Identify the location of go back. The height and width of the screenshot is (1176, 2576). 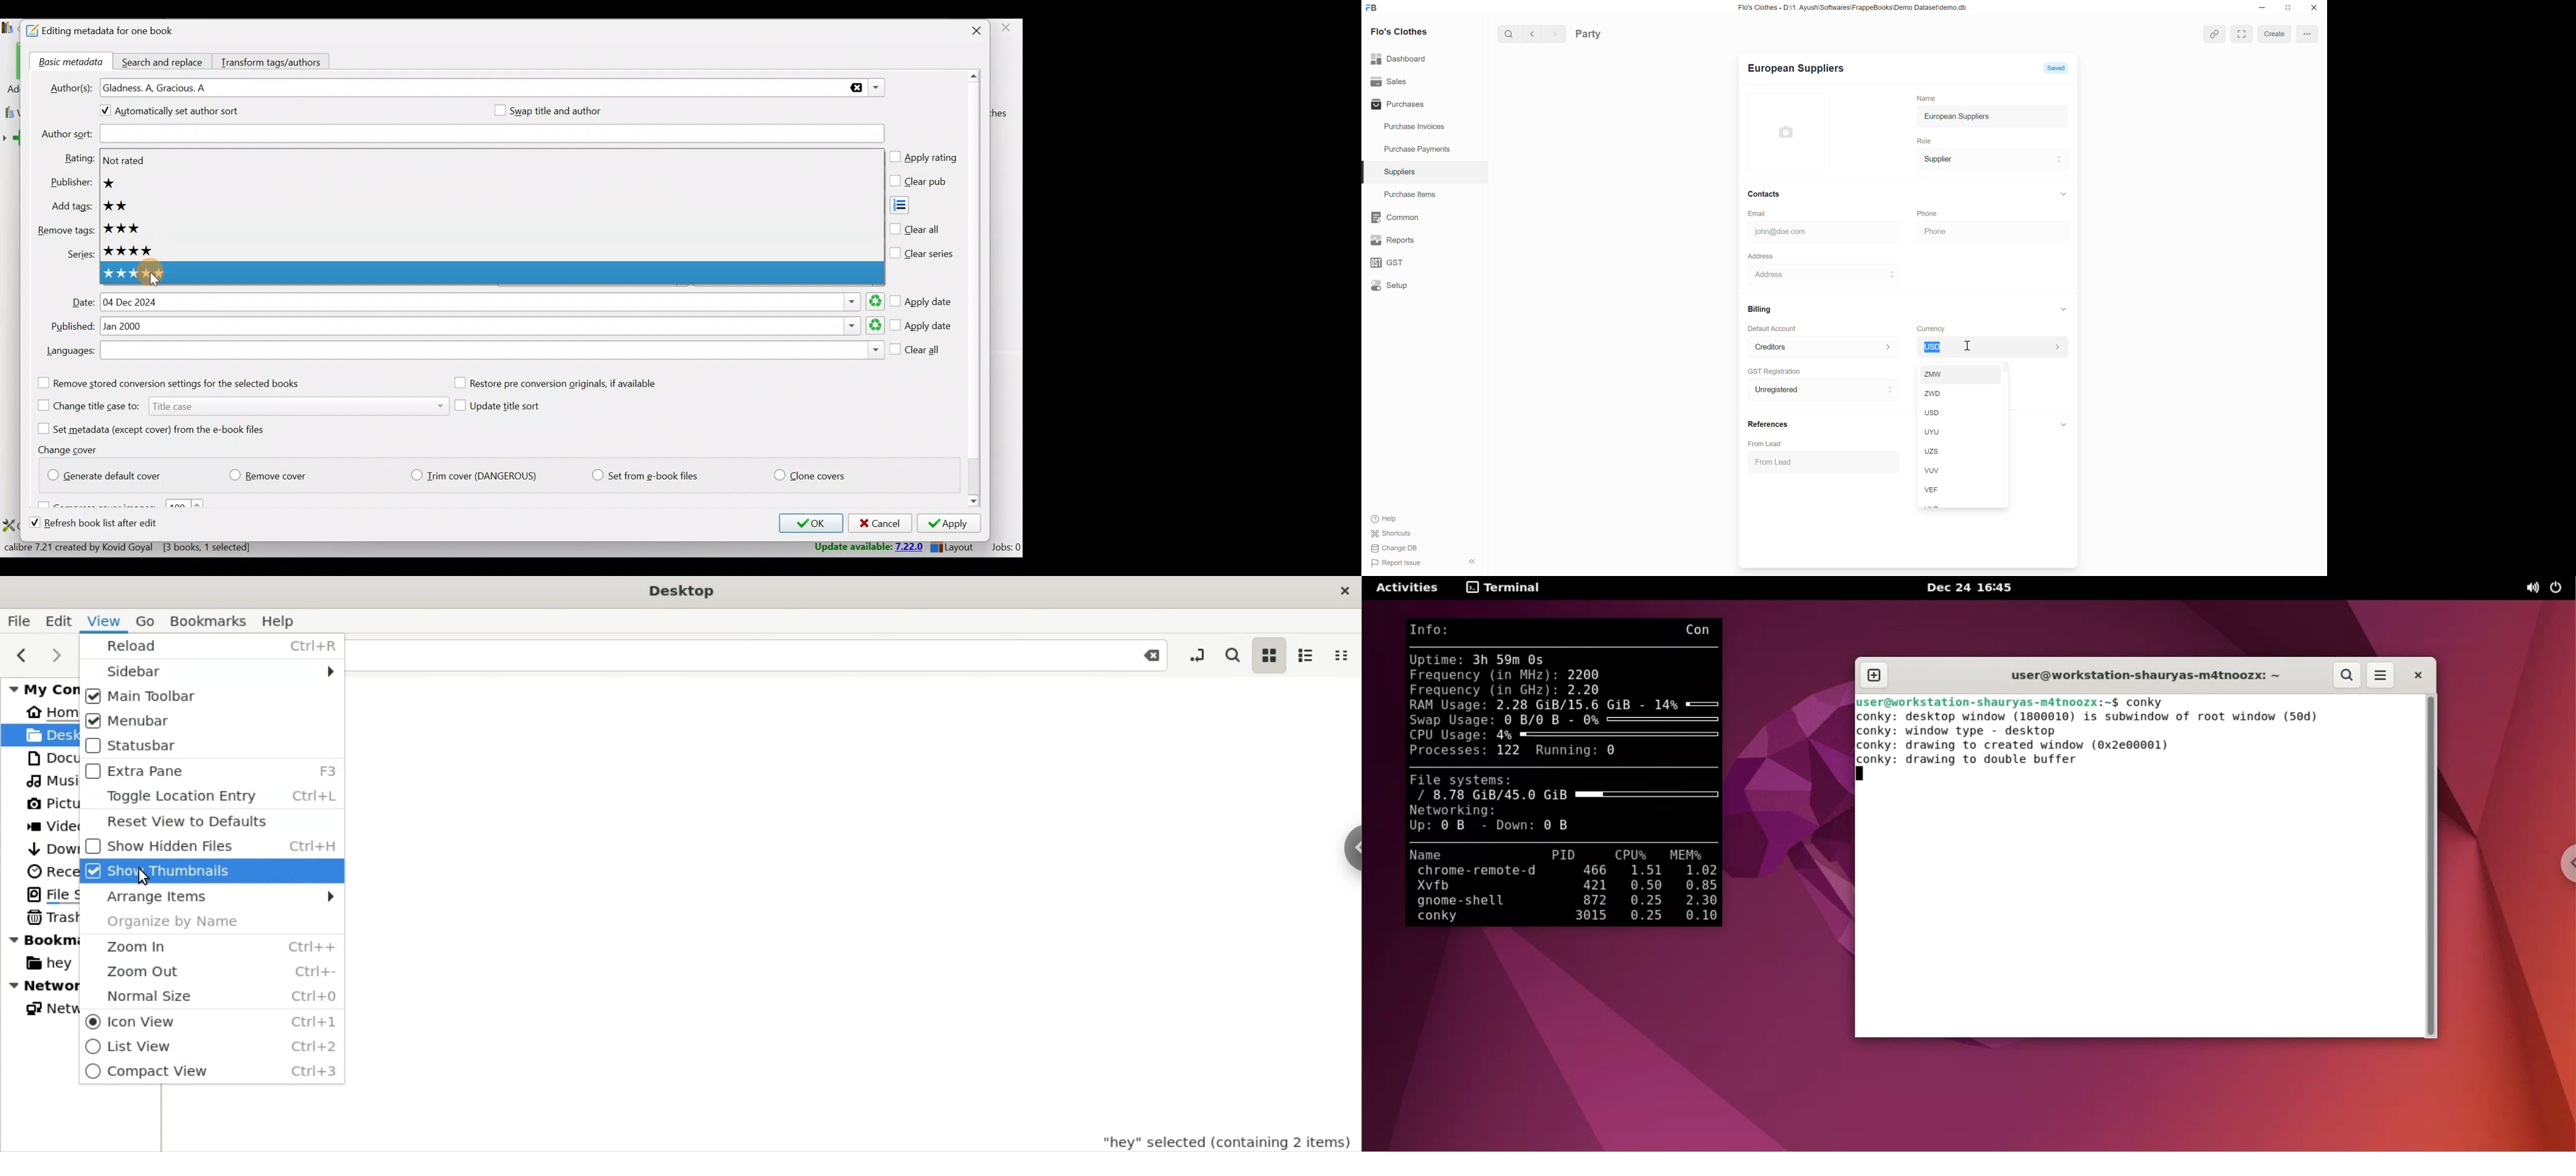
(1530, 33).